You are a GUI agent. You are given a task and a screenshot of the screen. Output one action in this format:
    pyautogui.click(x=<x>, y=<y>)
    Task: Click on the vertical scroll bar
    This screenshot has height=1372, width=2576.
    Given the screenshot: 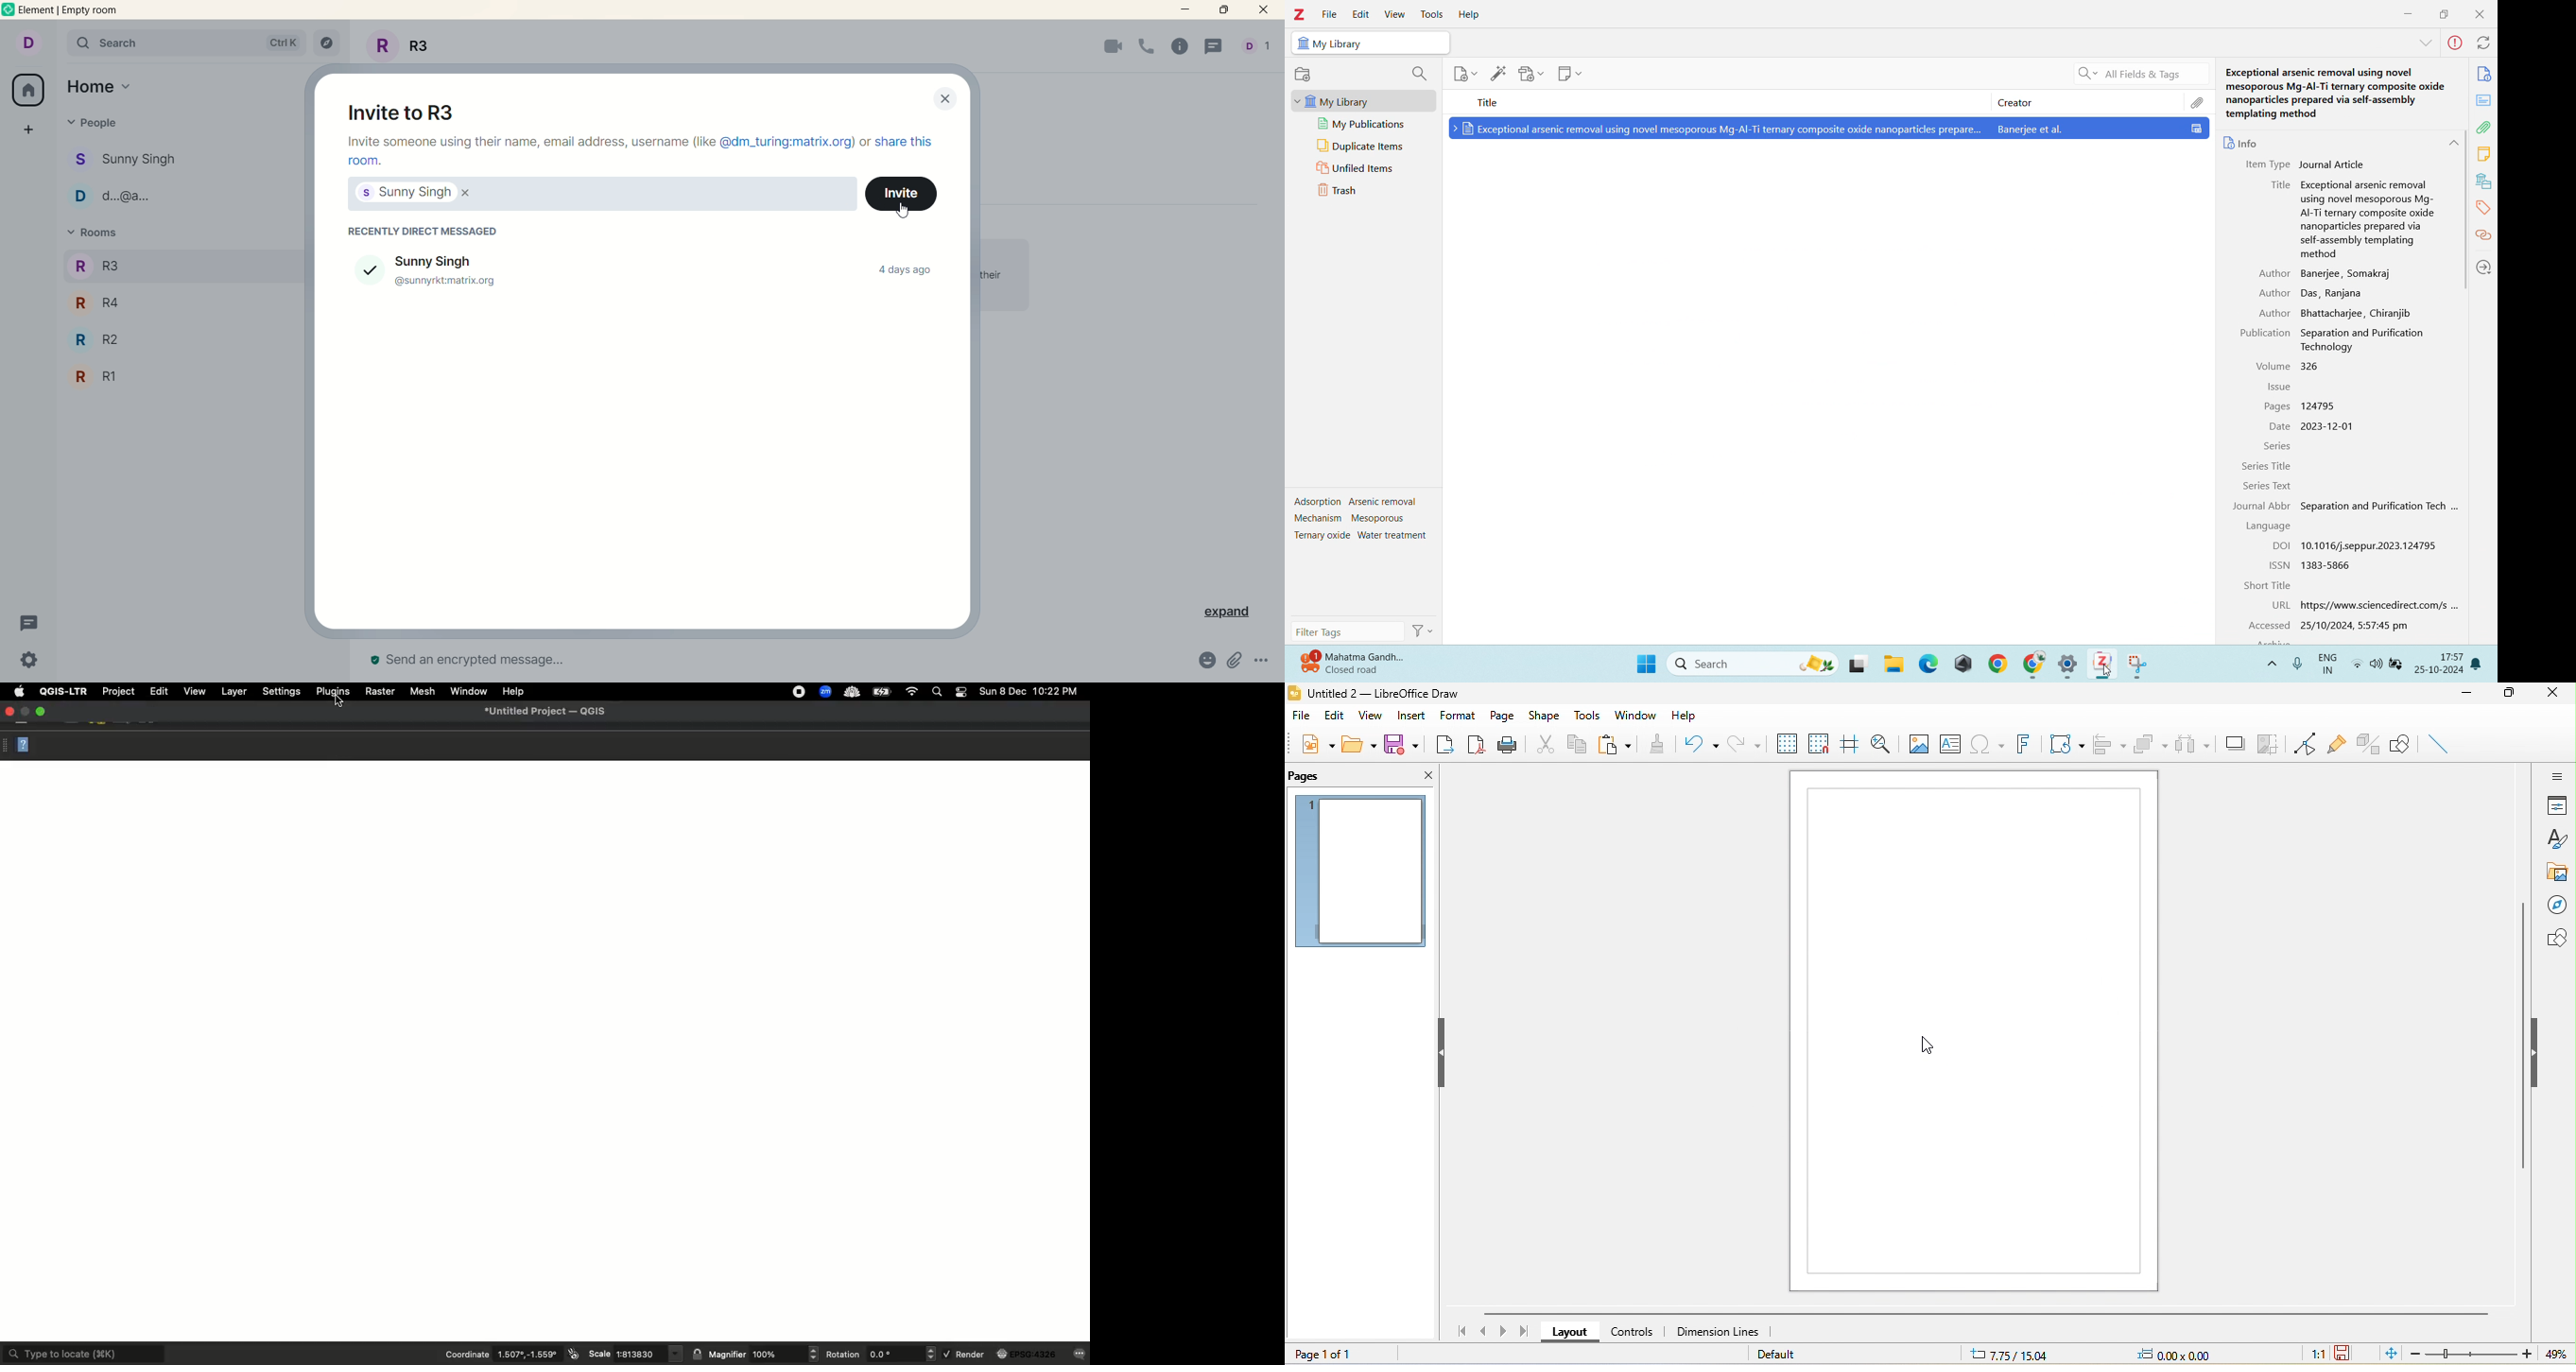 What is the action you would take?
    pyautogui.click(x=1277, y=353)
    